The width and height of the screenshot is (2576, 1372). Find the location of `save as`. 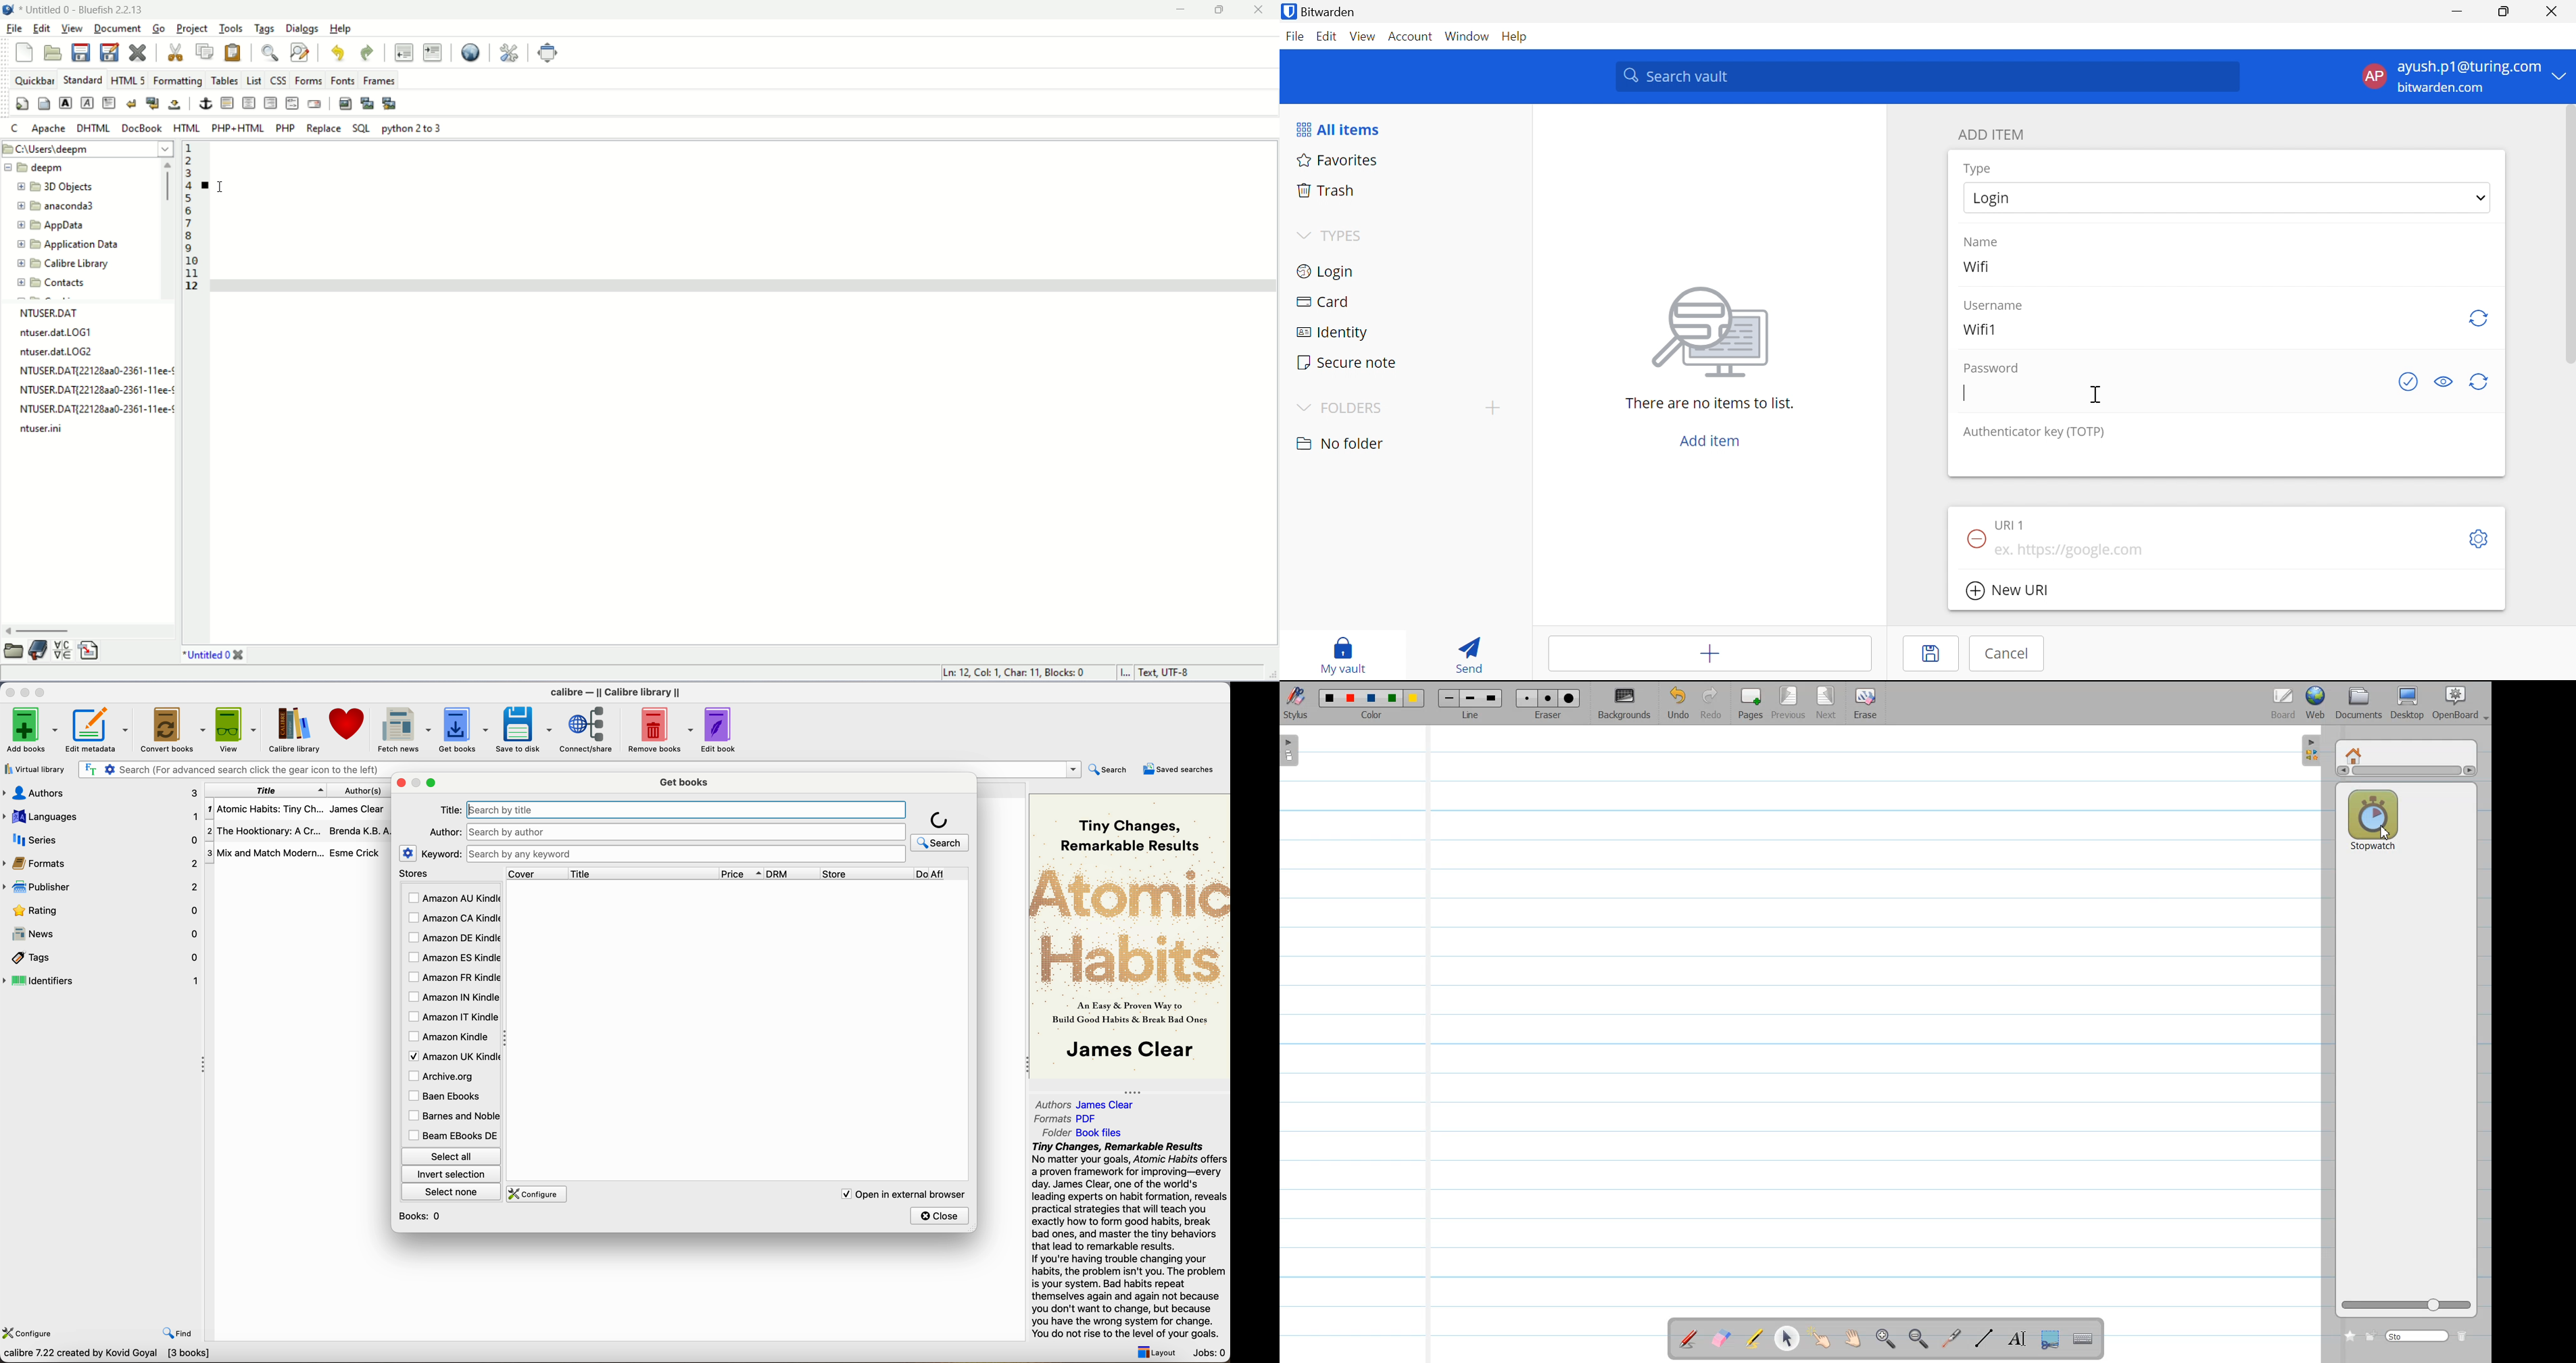

save as is located at coordinates (110, 52).